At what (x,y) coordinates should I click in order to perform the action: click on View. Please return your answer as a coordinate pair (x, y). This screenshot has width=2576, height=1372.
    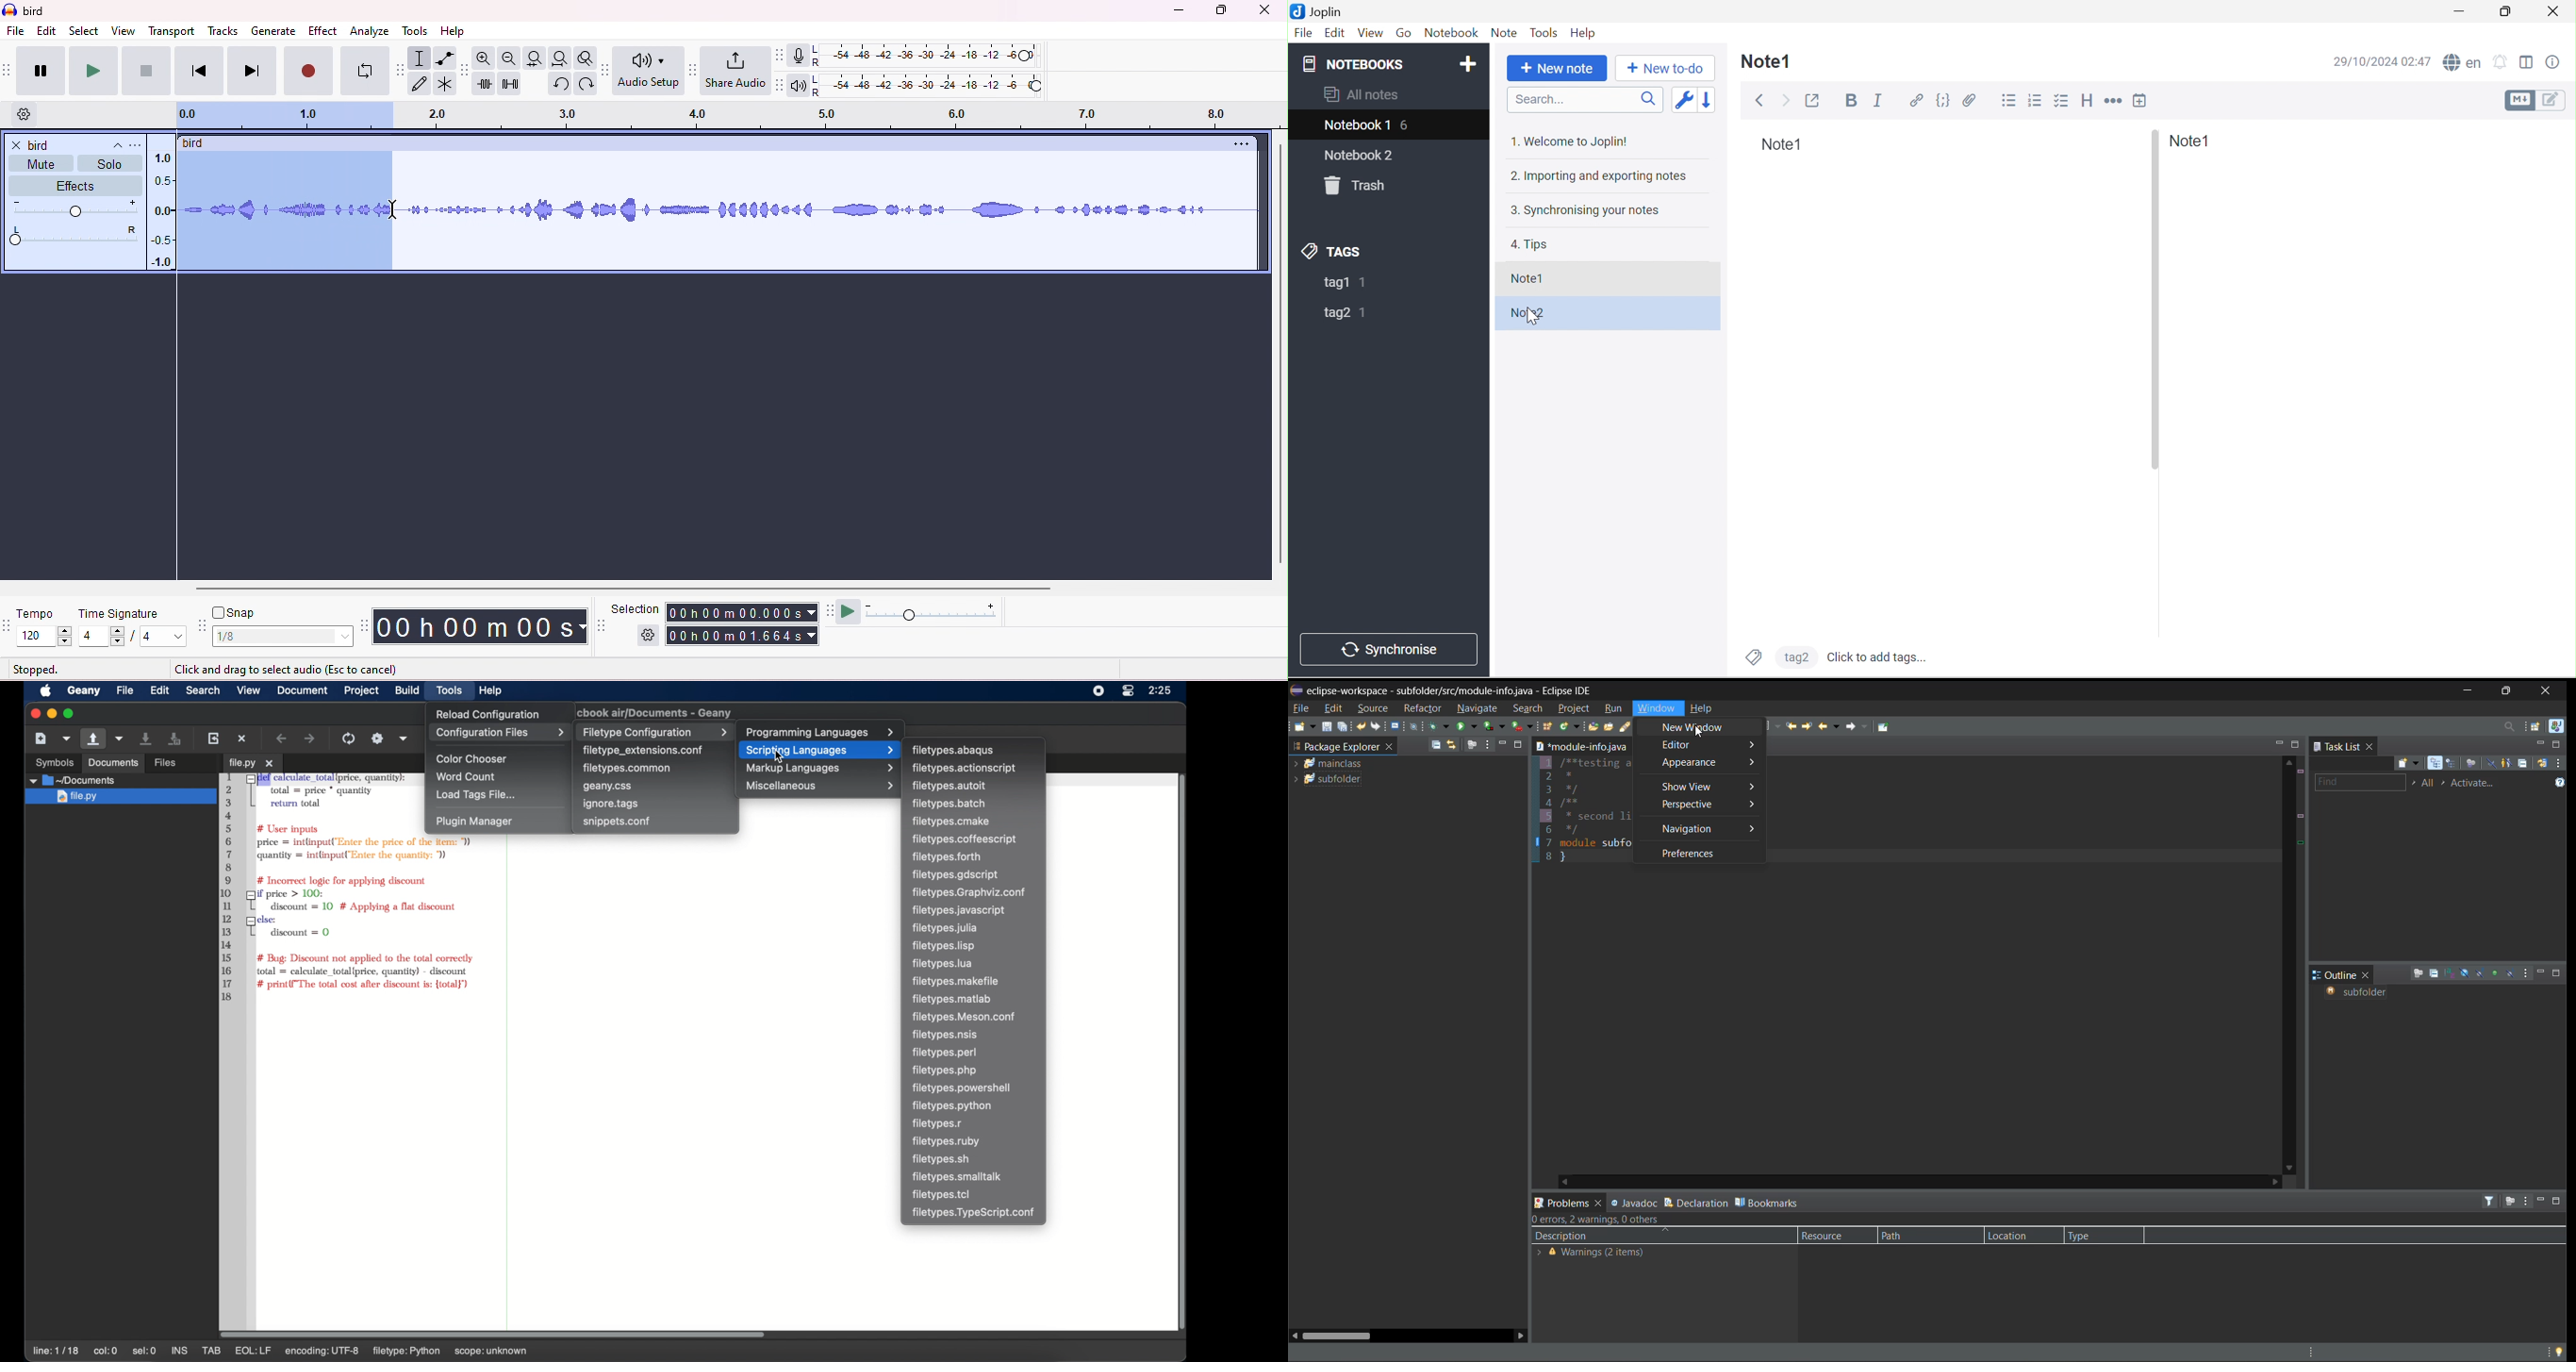
    Looking at the image, I should click on (1372, 34).